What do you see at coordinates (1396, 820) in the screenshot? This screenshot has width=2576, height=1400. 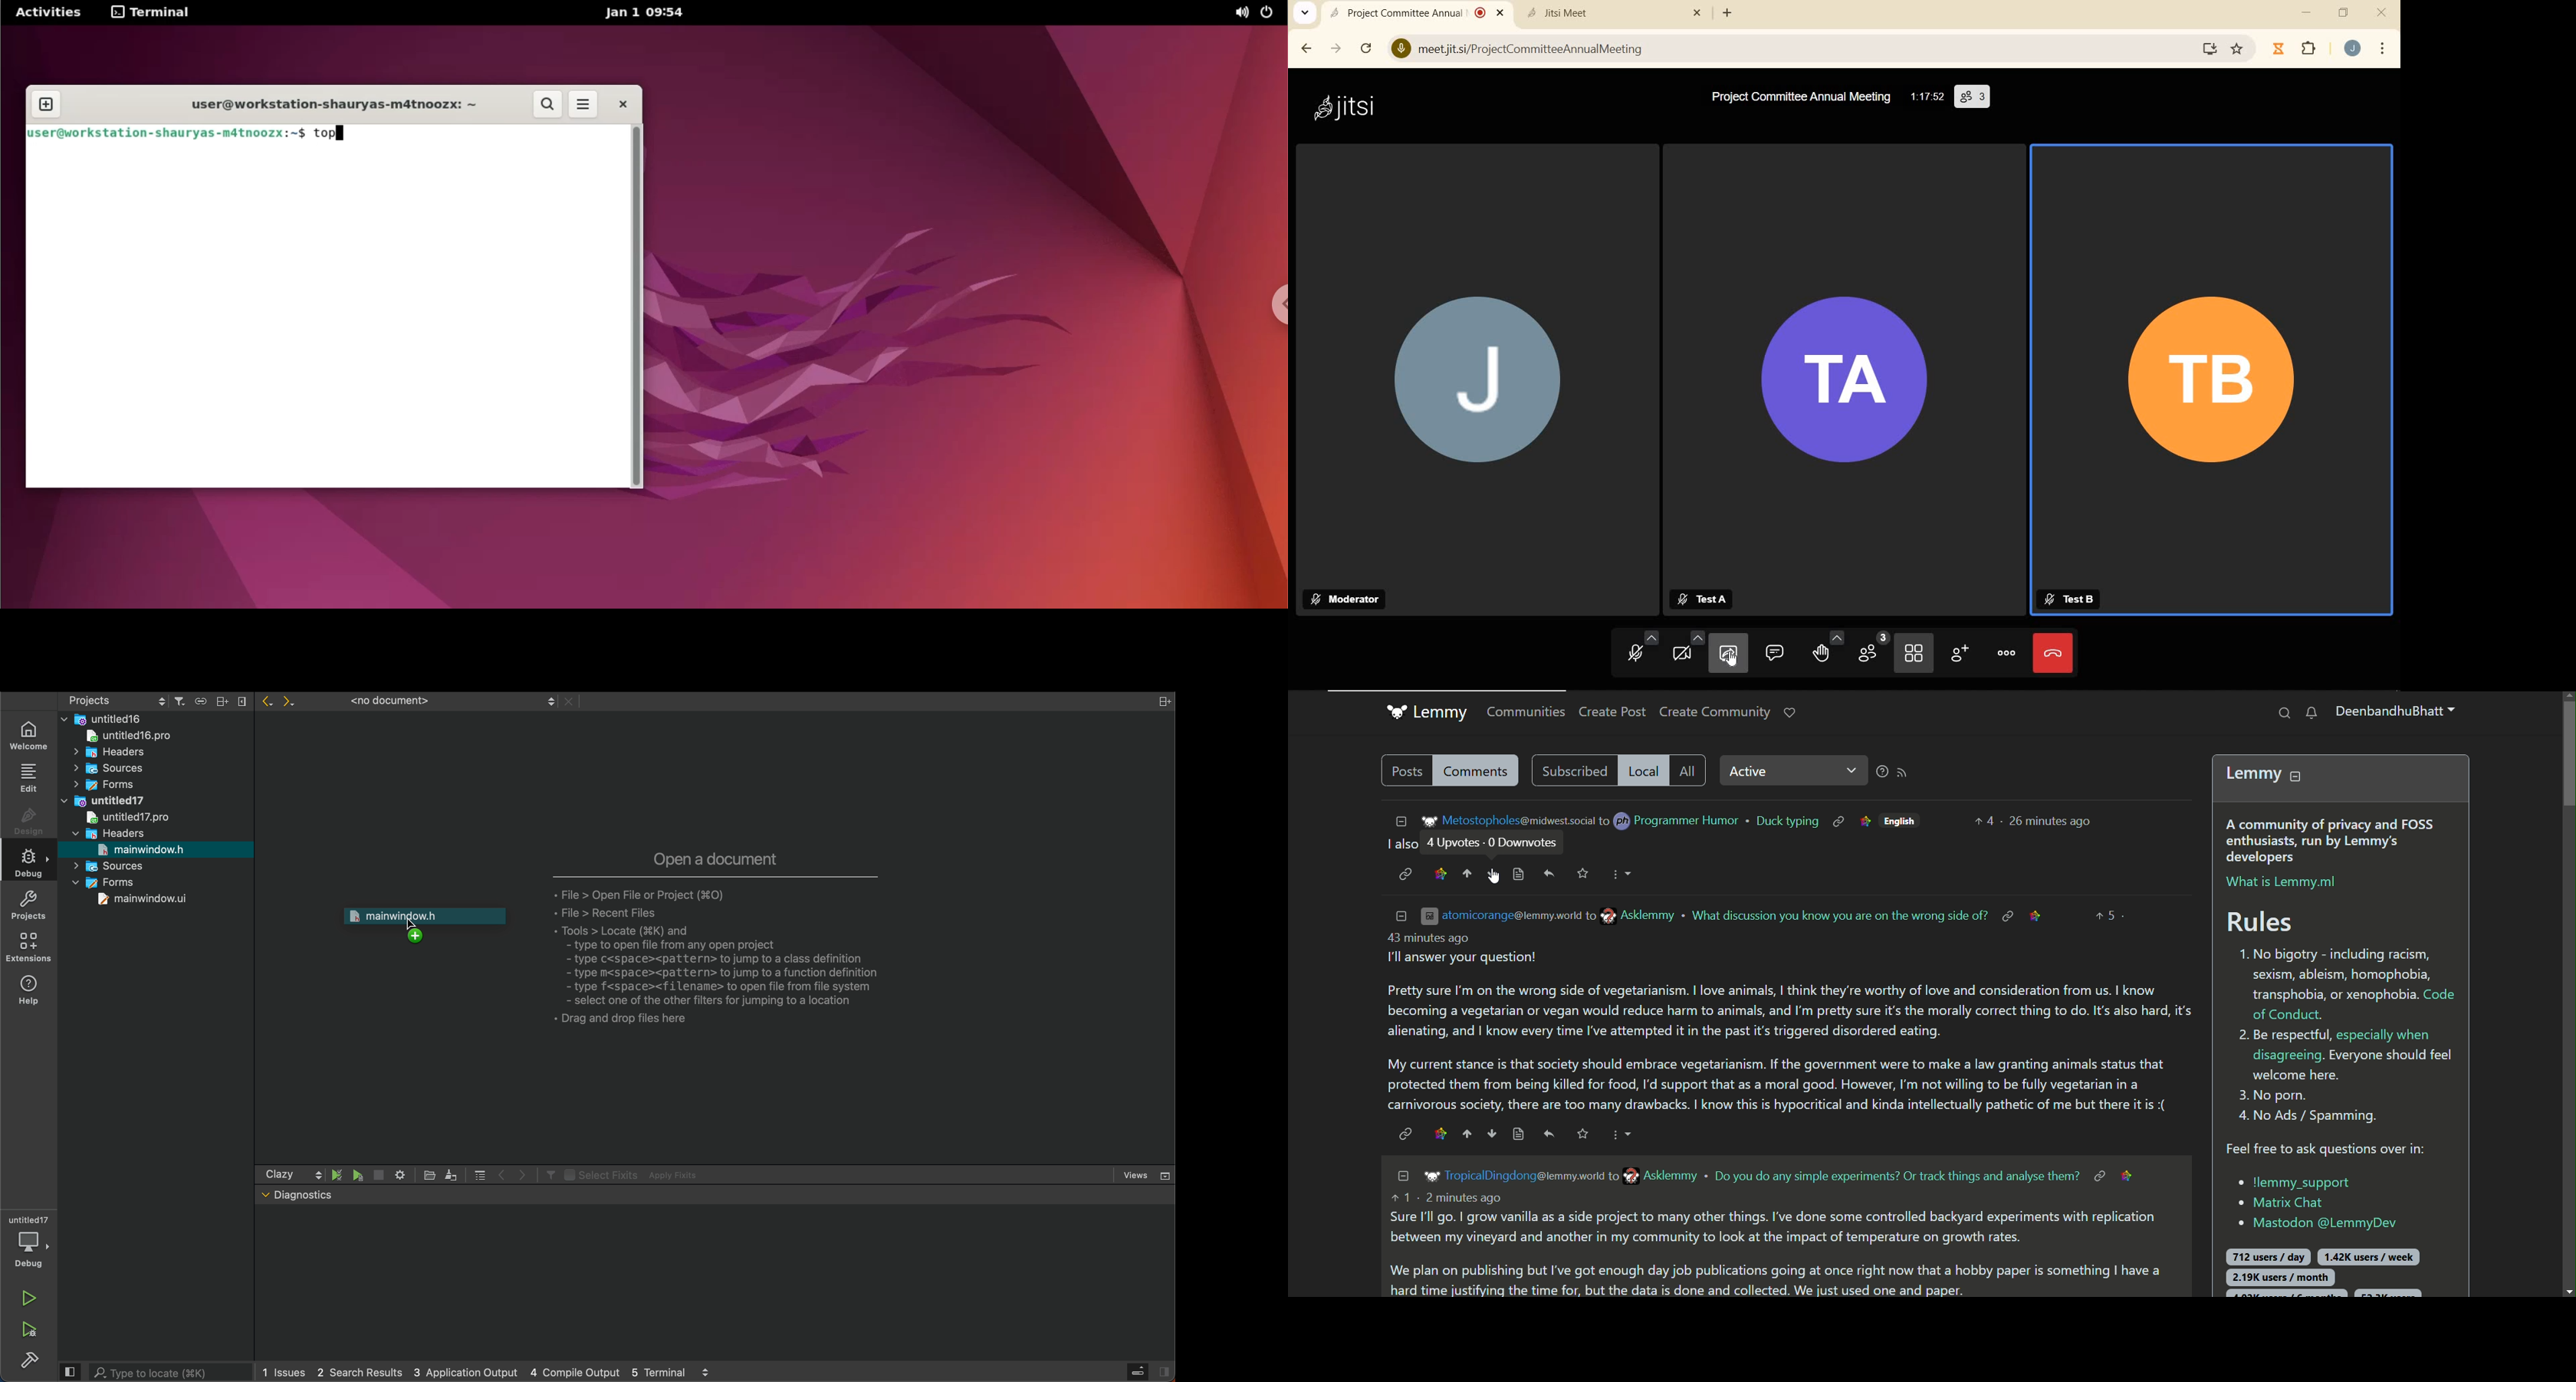 I see `minimize` at bounding box center [1396, 820].